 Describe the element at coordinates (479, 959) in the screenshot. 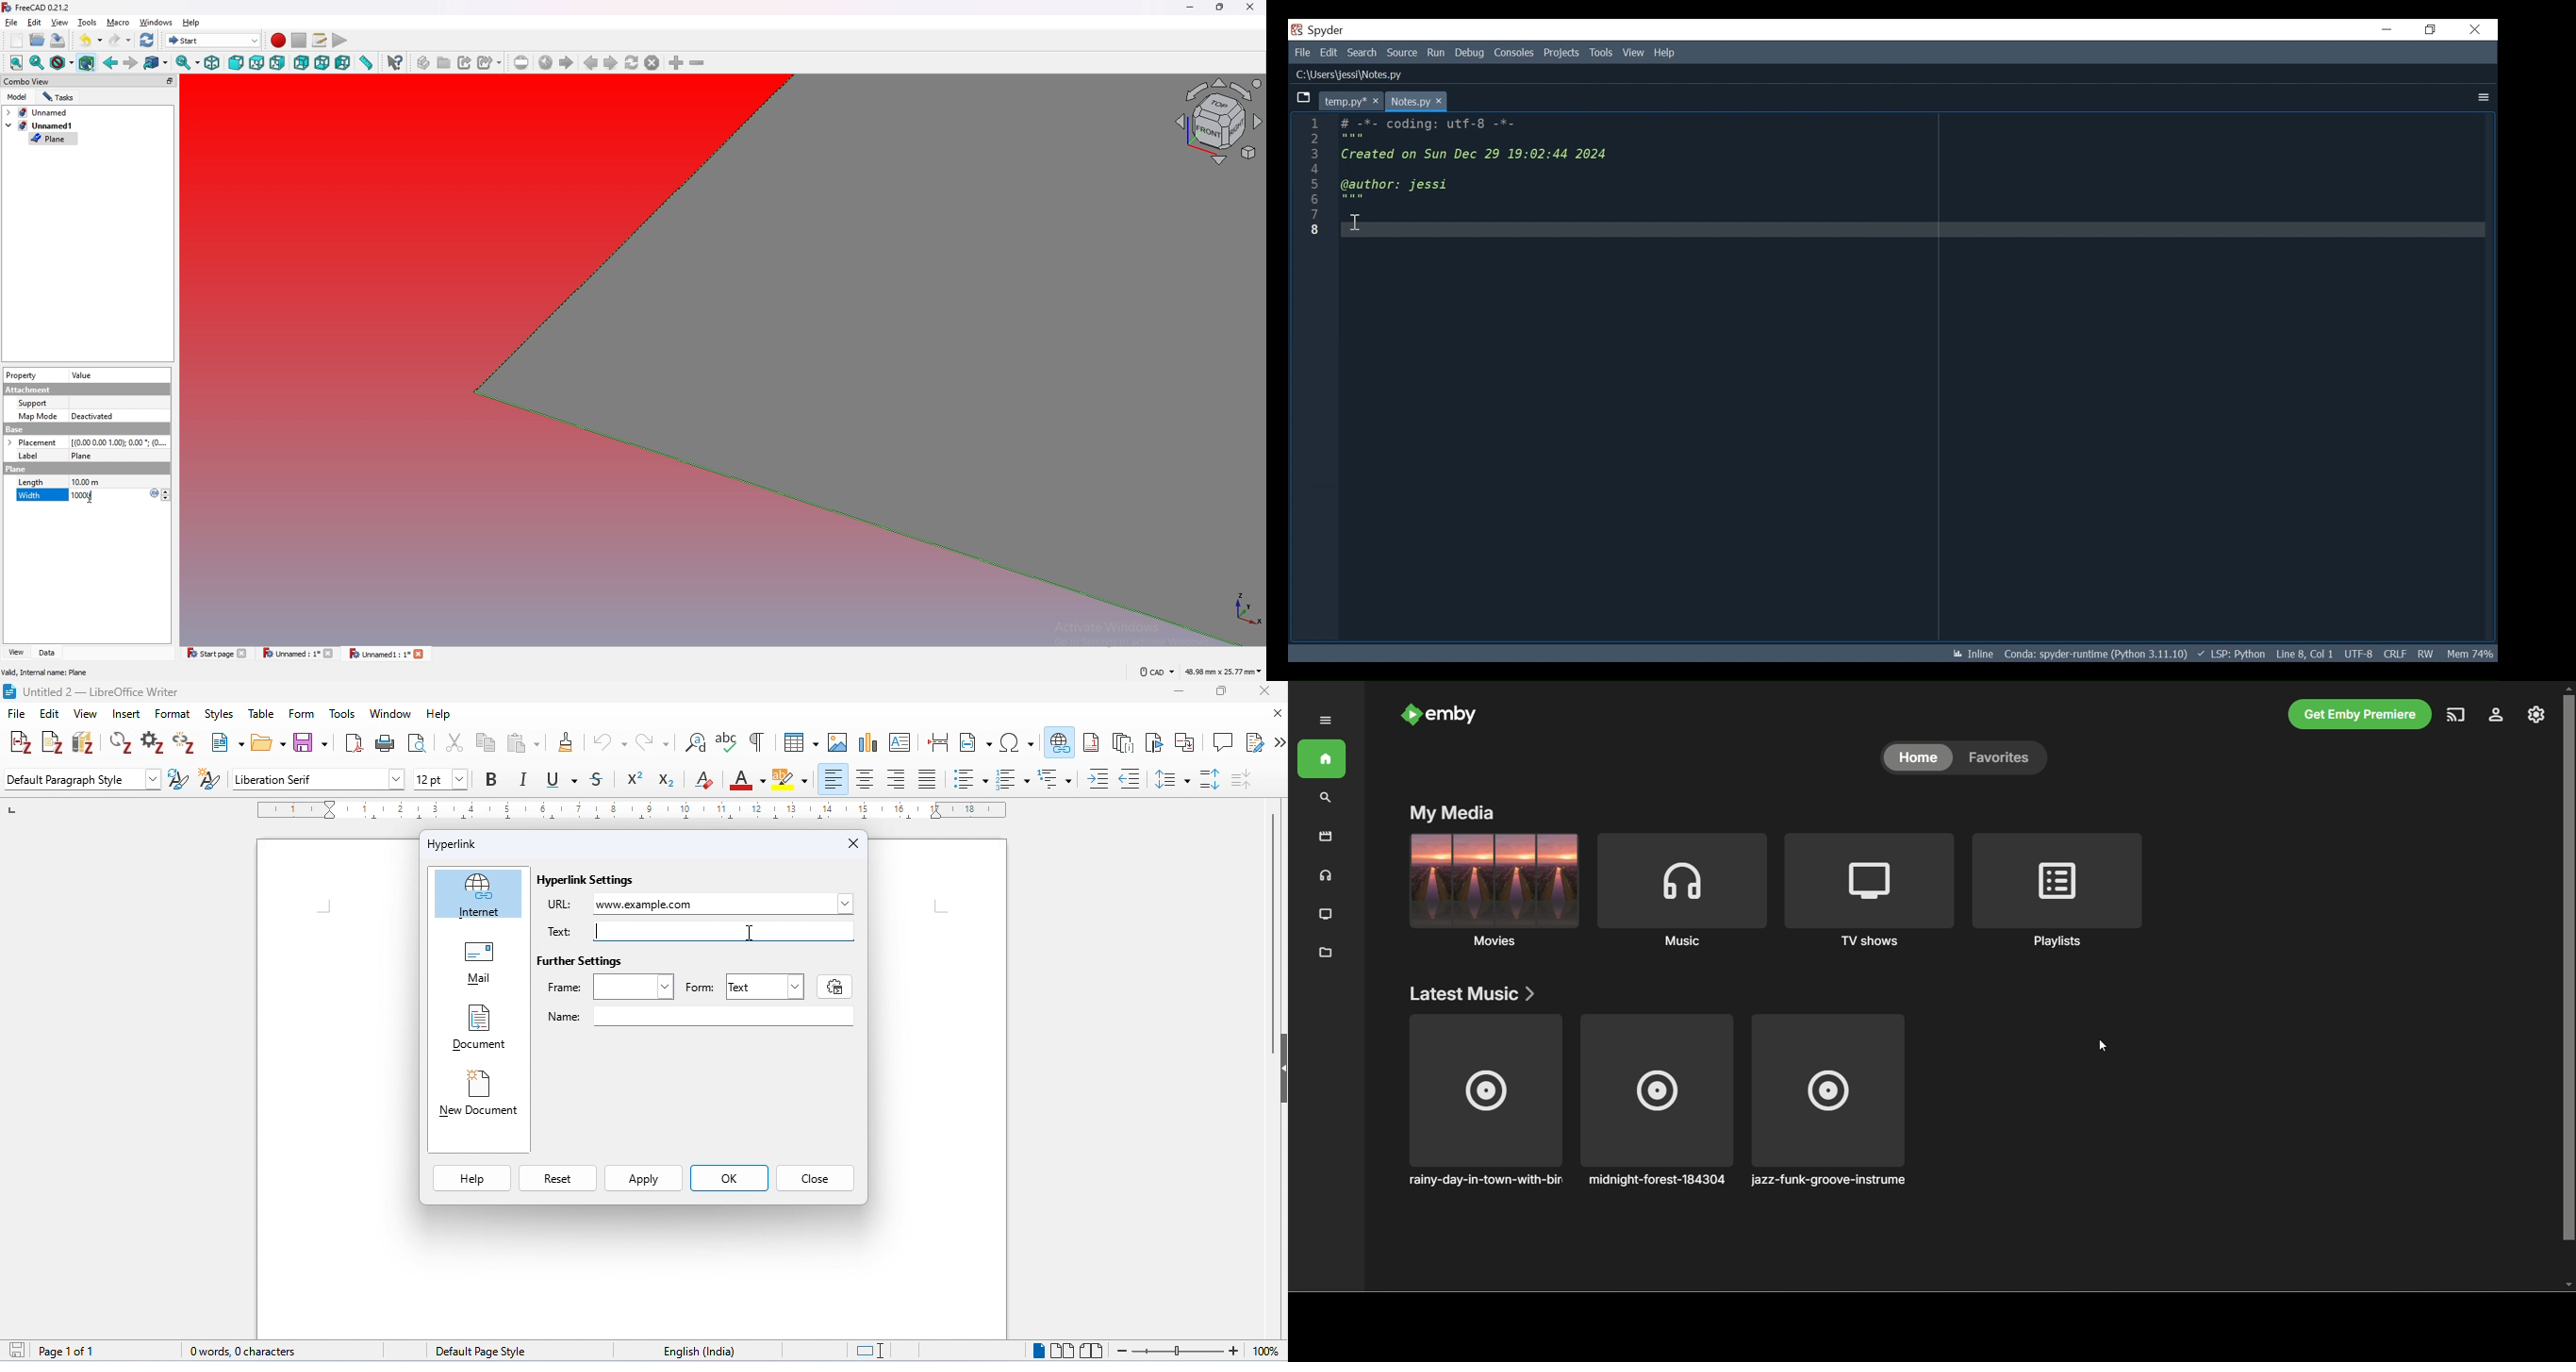

I see `Mail` at that location.